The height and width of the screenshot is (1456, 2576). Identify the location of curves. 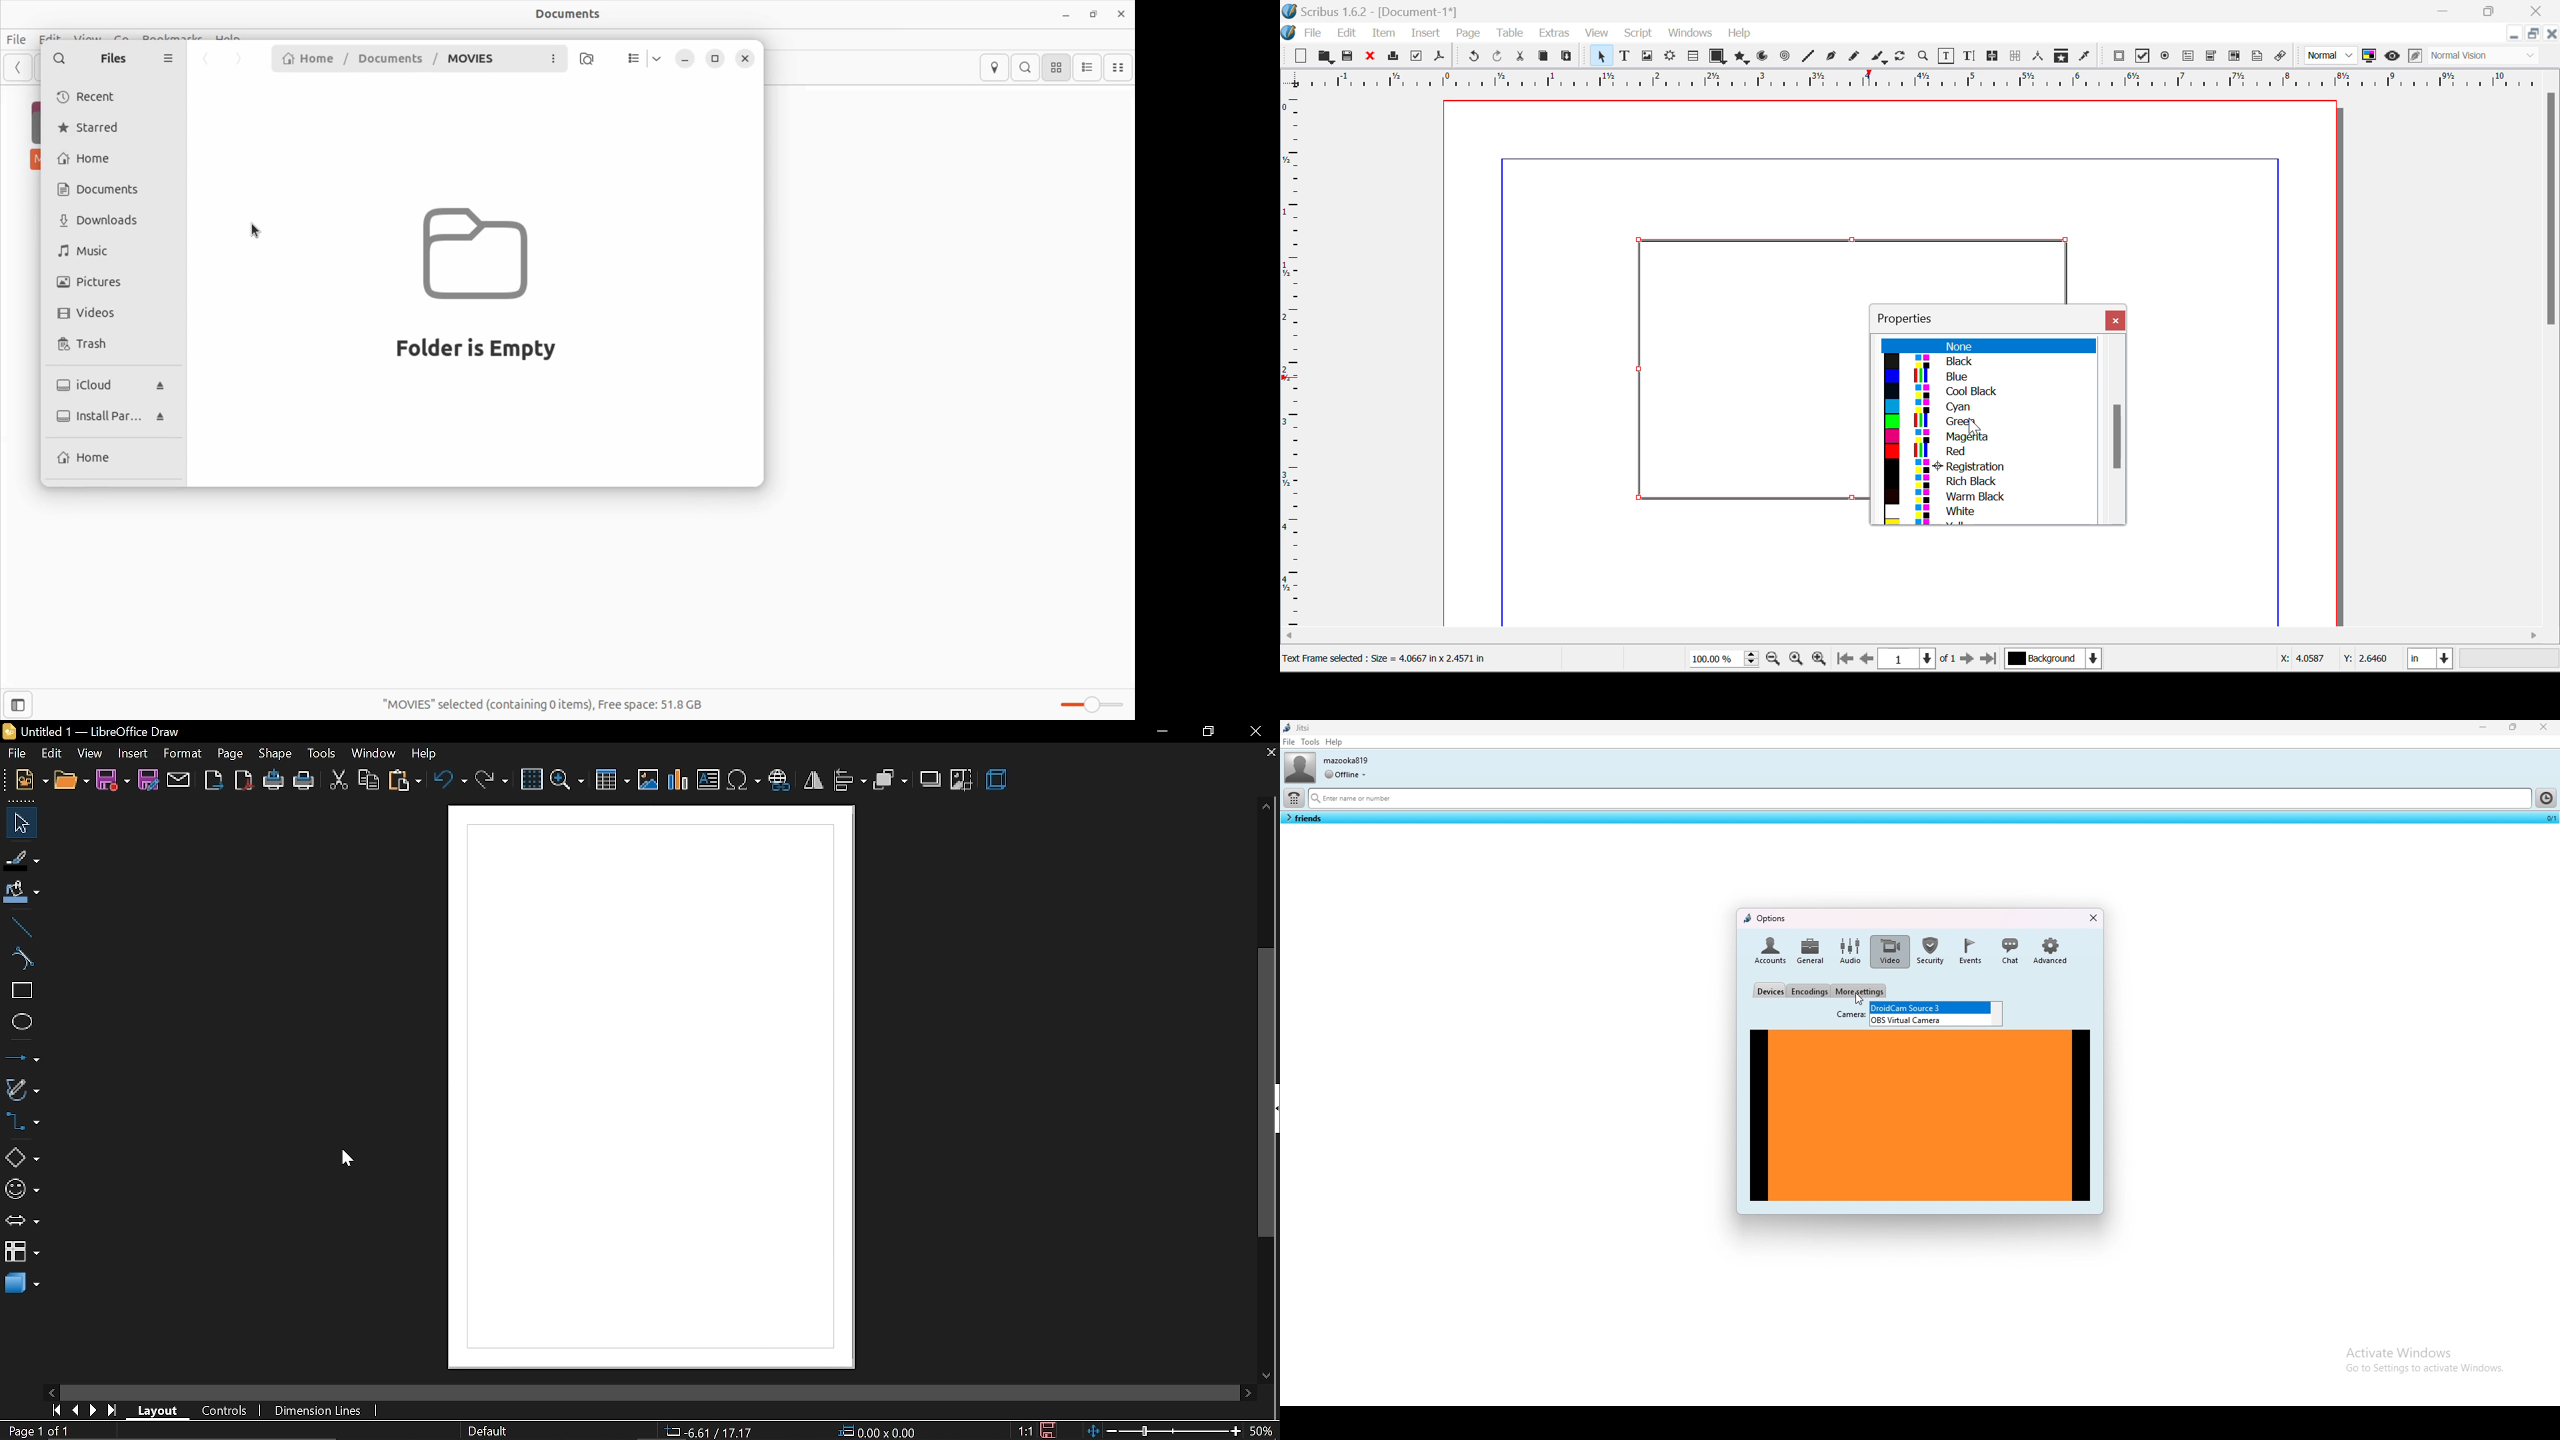
(22, 961).